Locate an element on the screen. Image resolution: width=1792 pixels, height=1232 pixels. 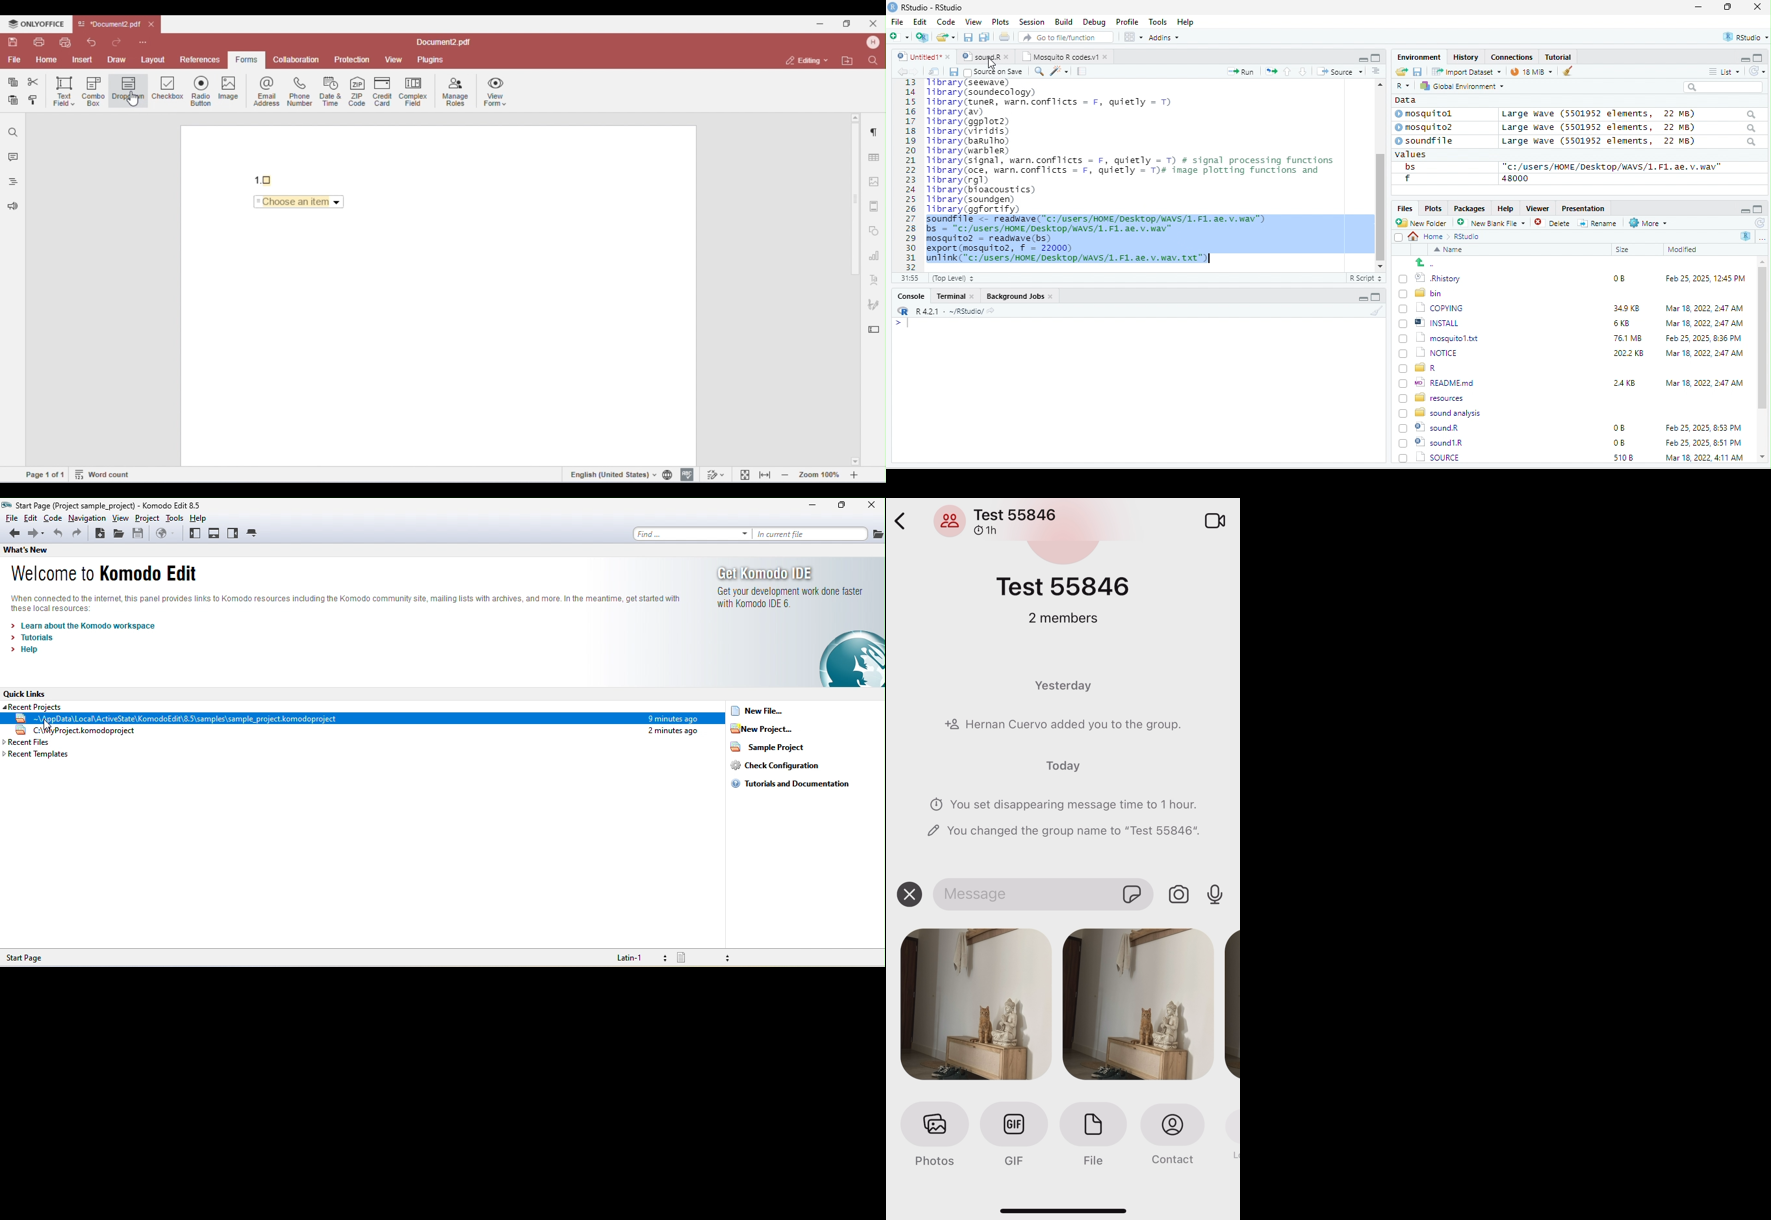
Mosquito R codes.v1 is located at coordinates (1066, 57).